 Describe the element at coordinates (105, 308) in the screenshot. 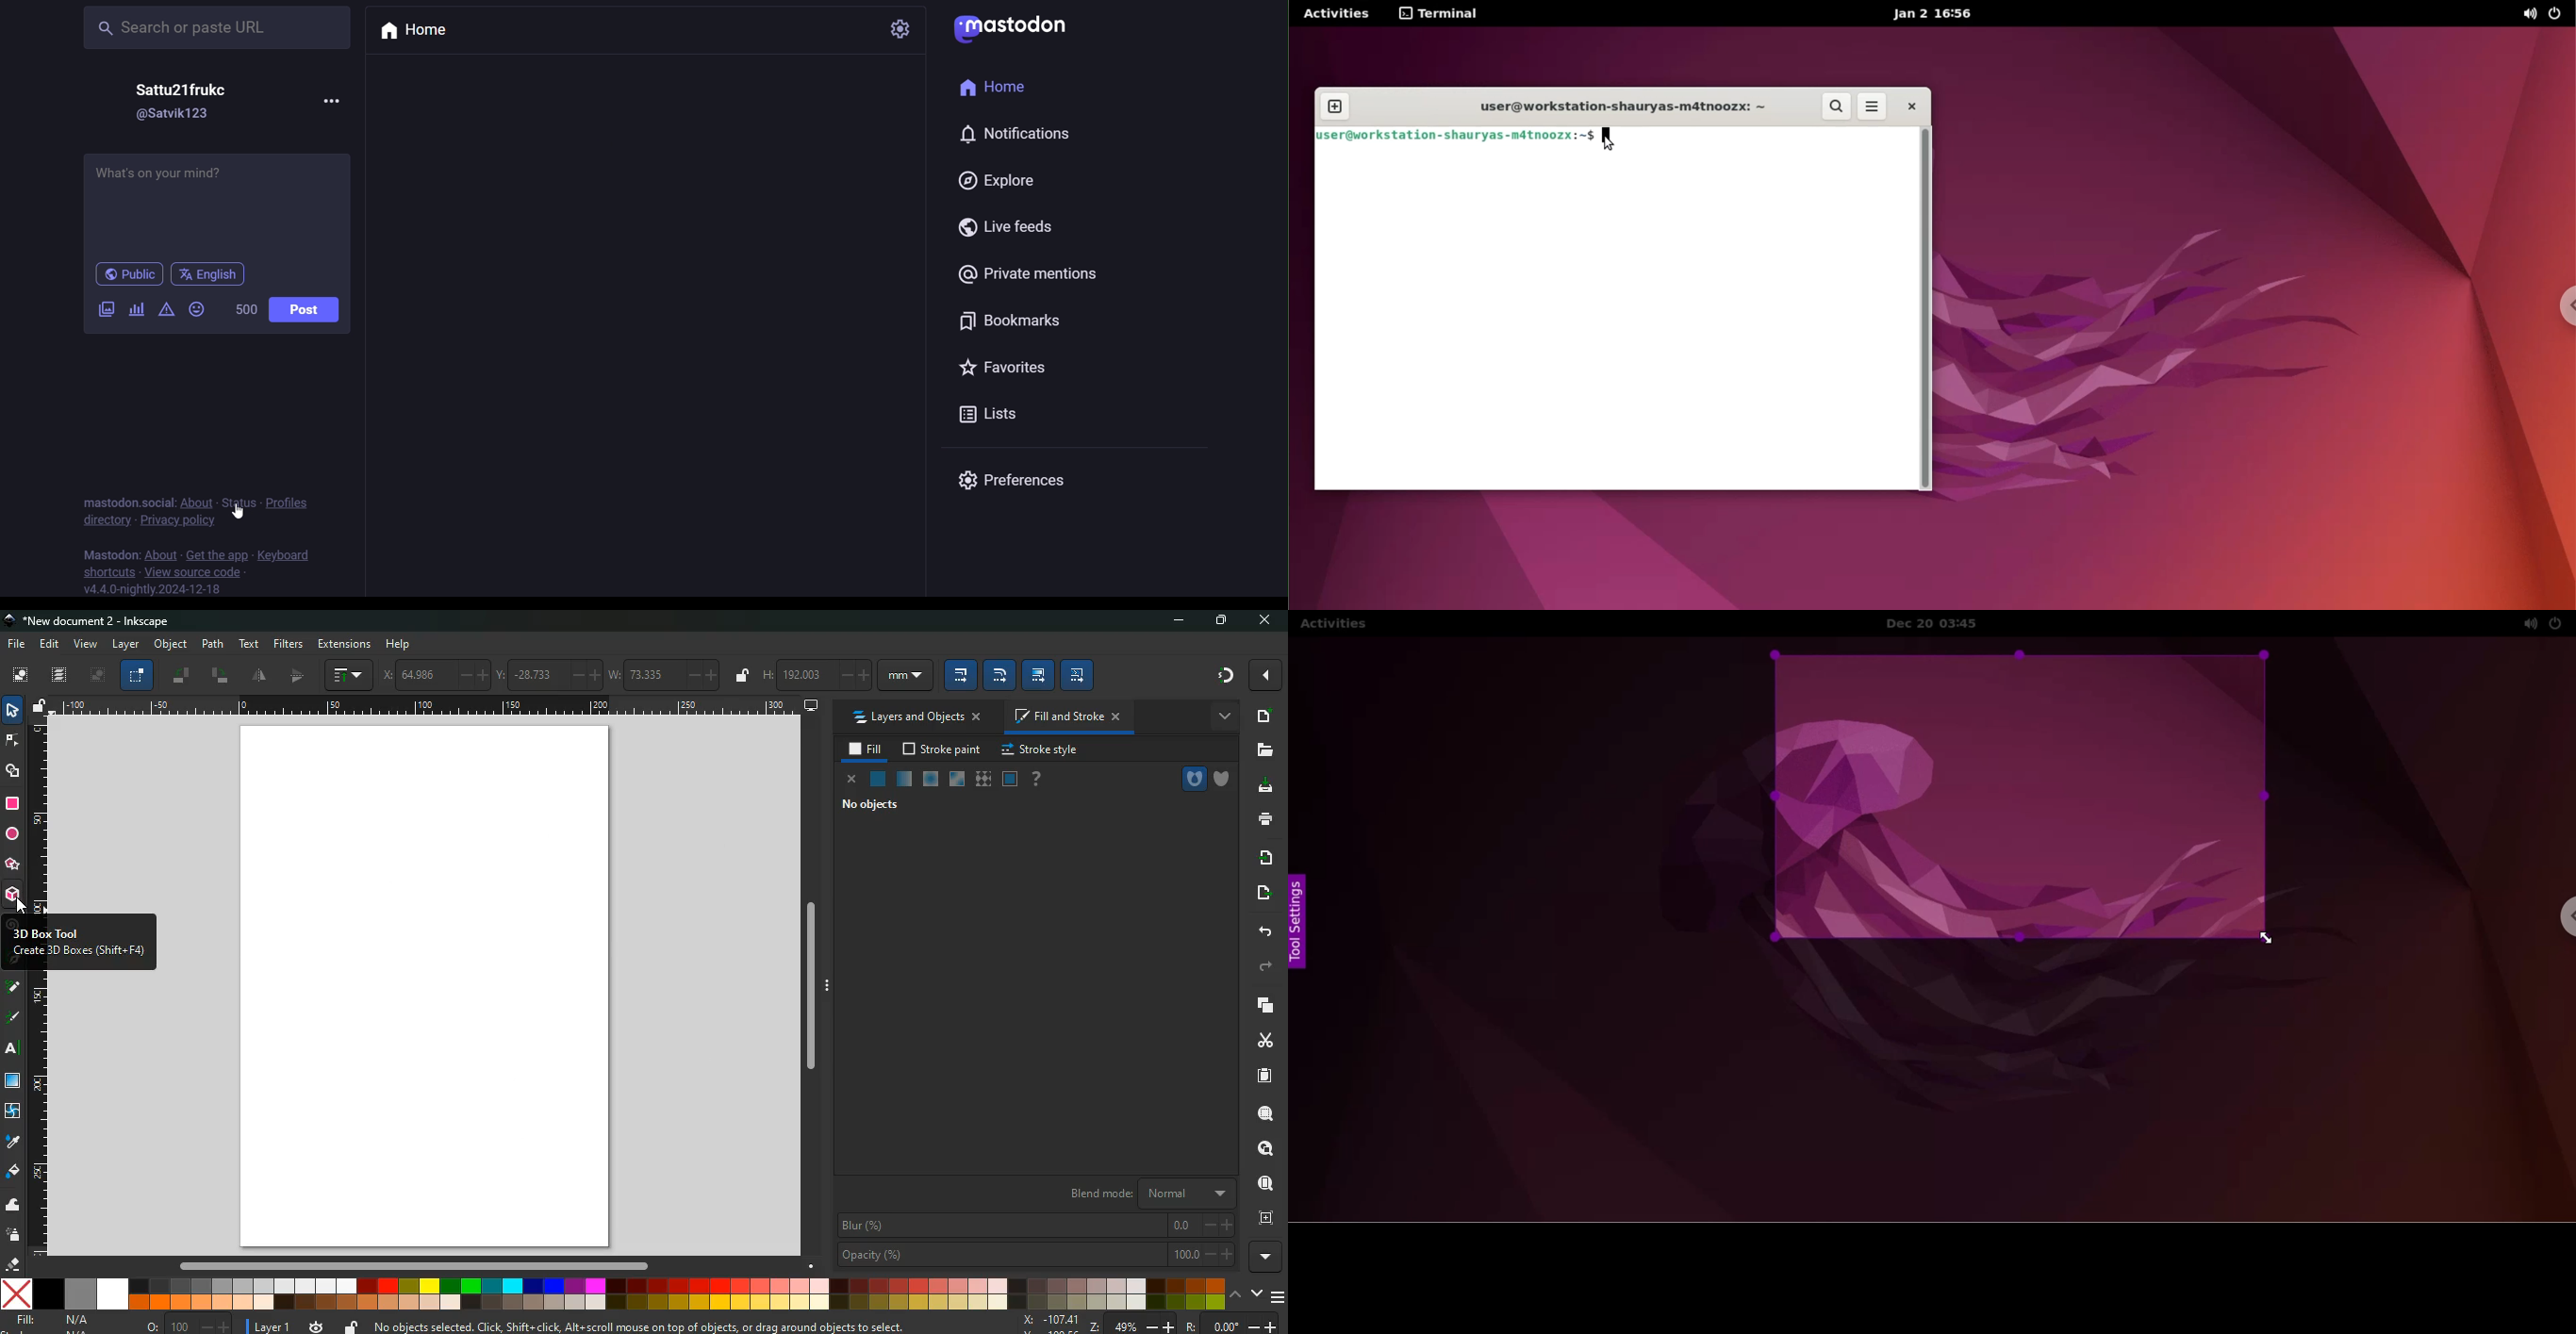

I see `image/video` at that location.